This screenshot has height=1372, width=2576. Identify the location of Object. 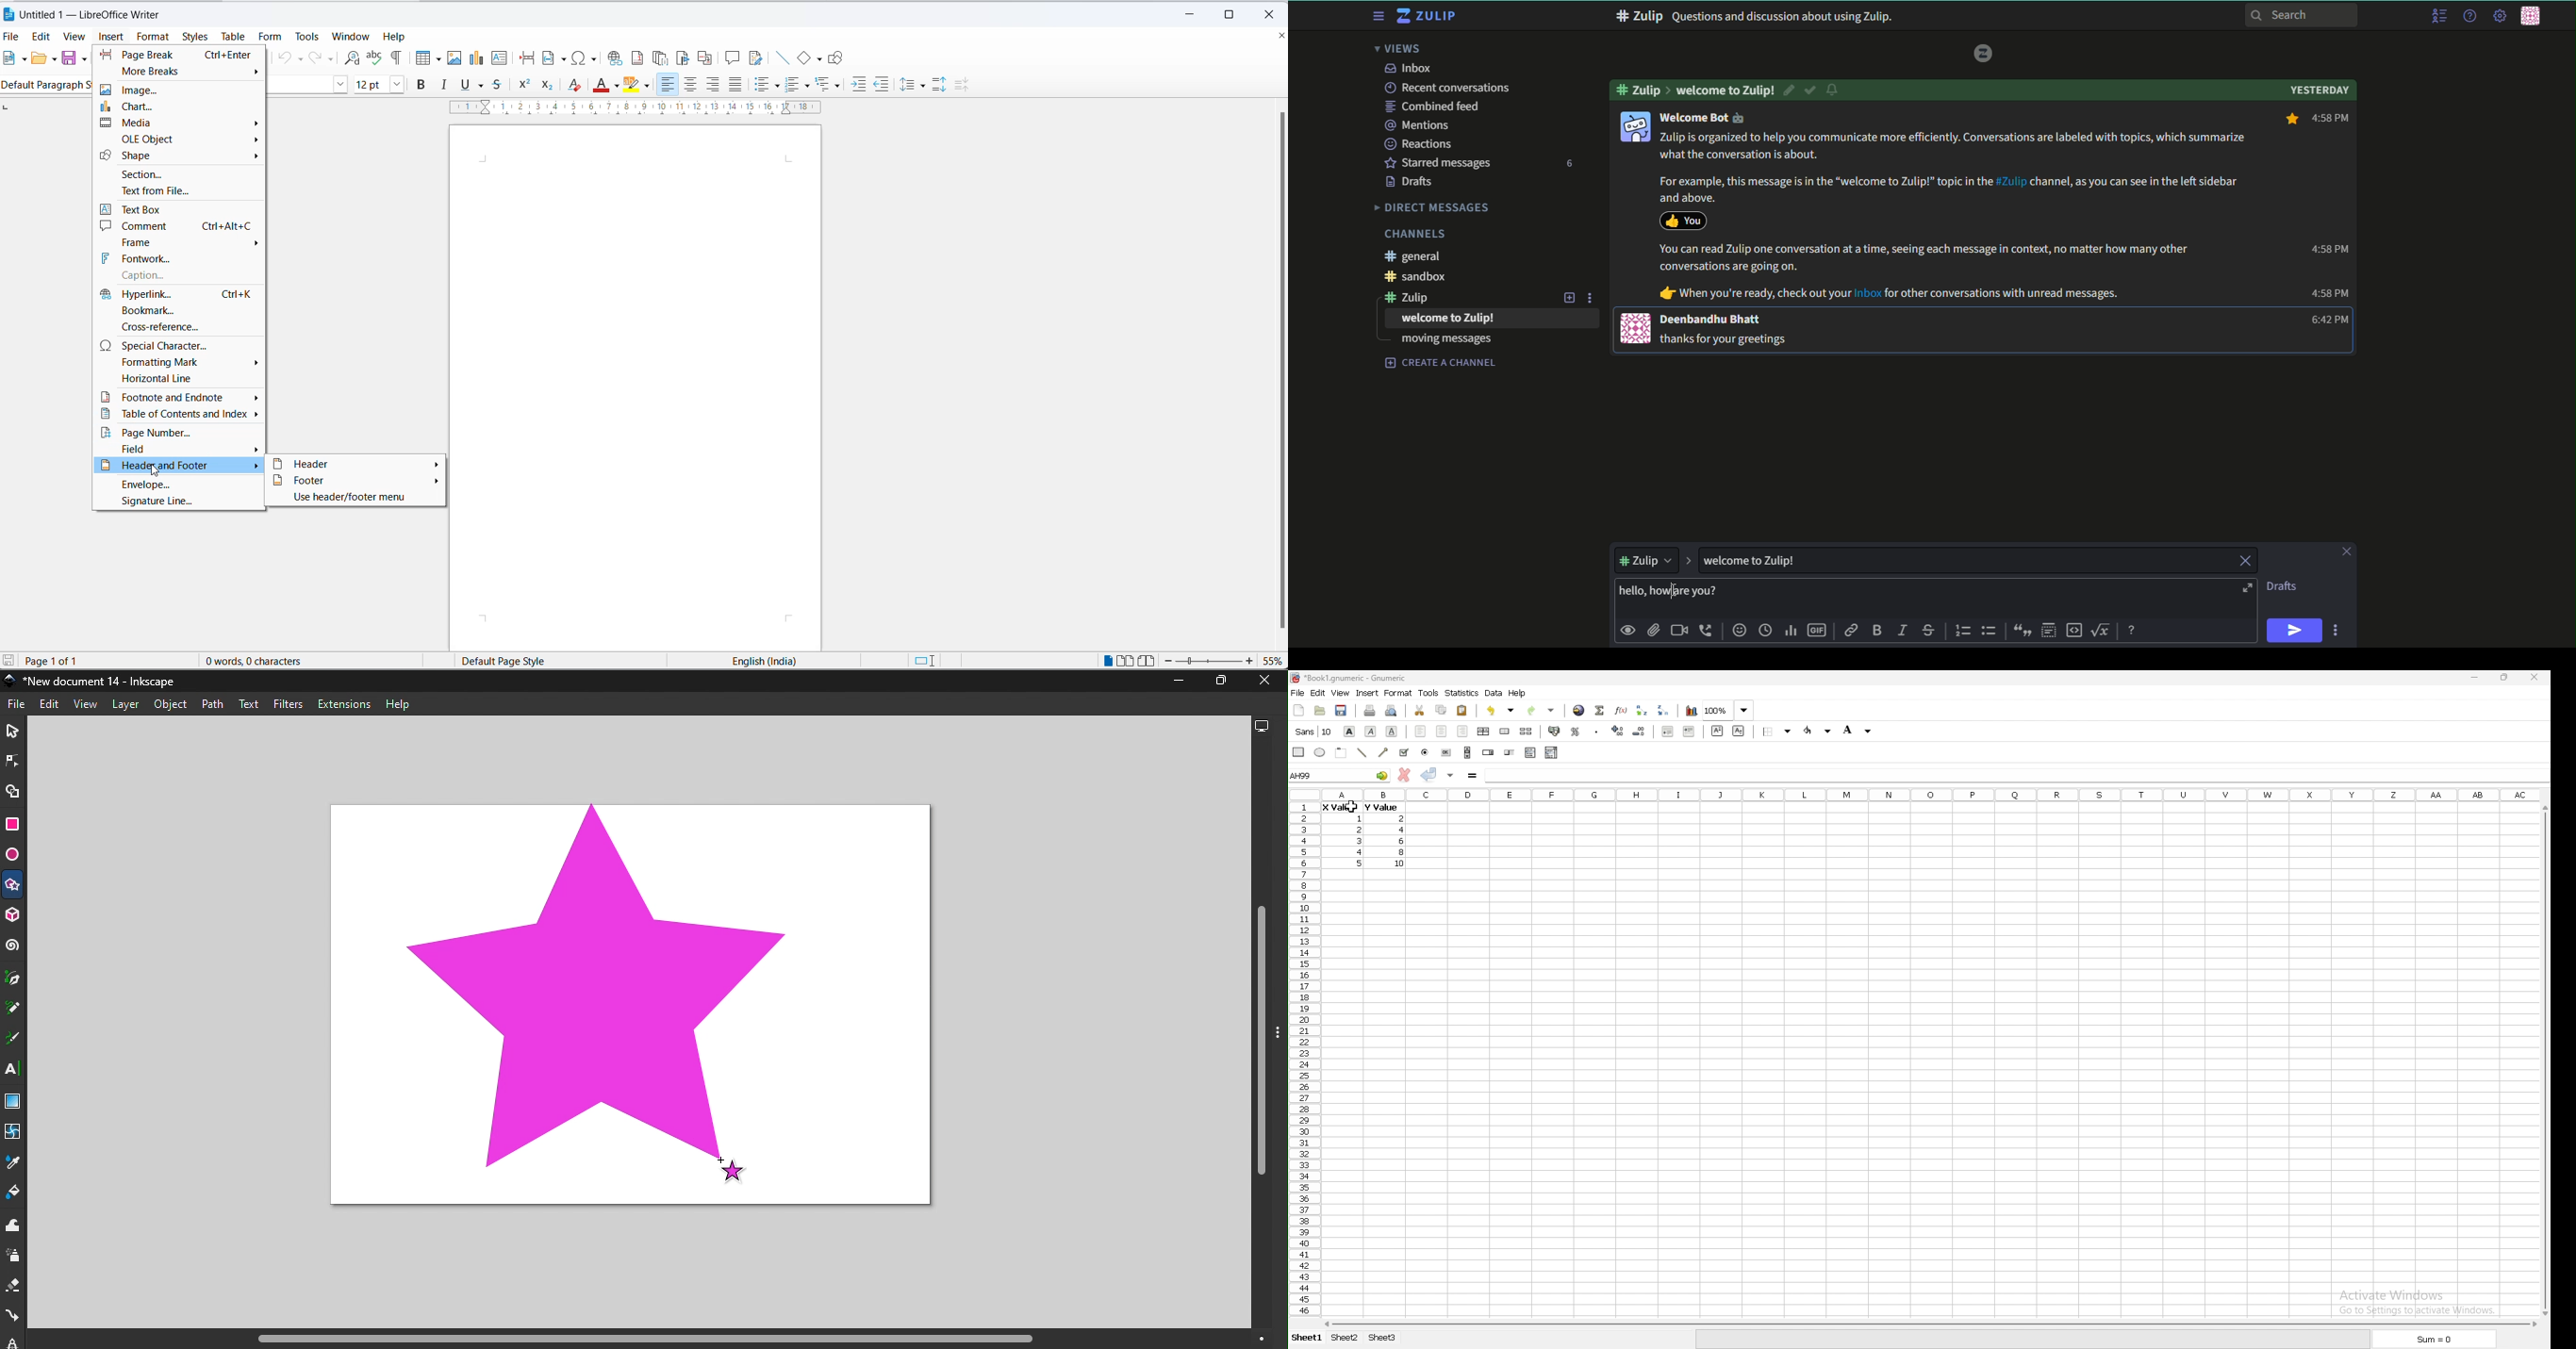
(171, 703).